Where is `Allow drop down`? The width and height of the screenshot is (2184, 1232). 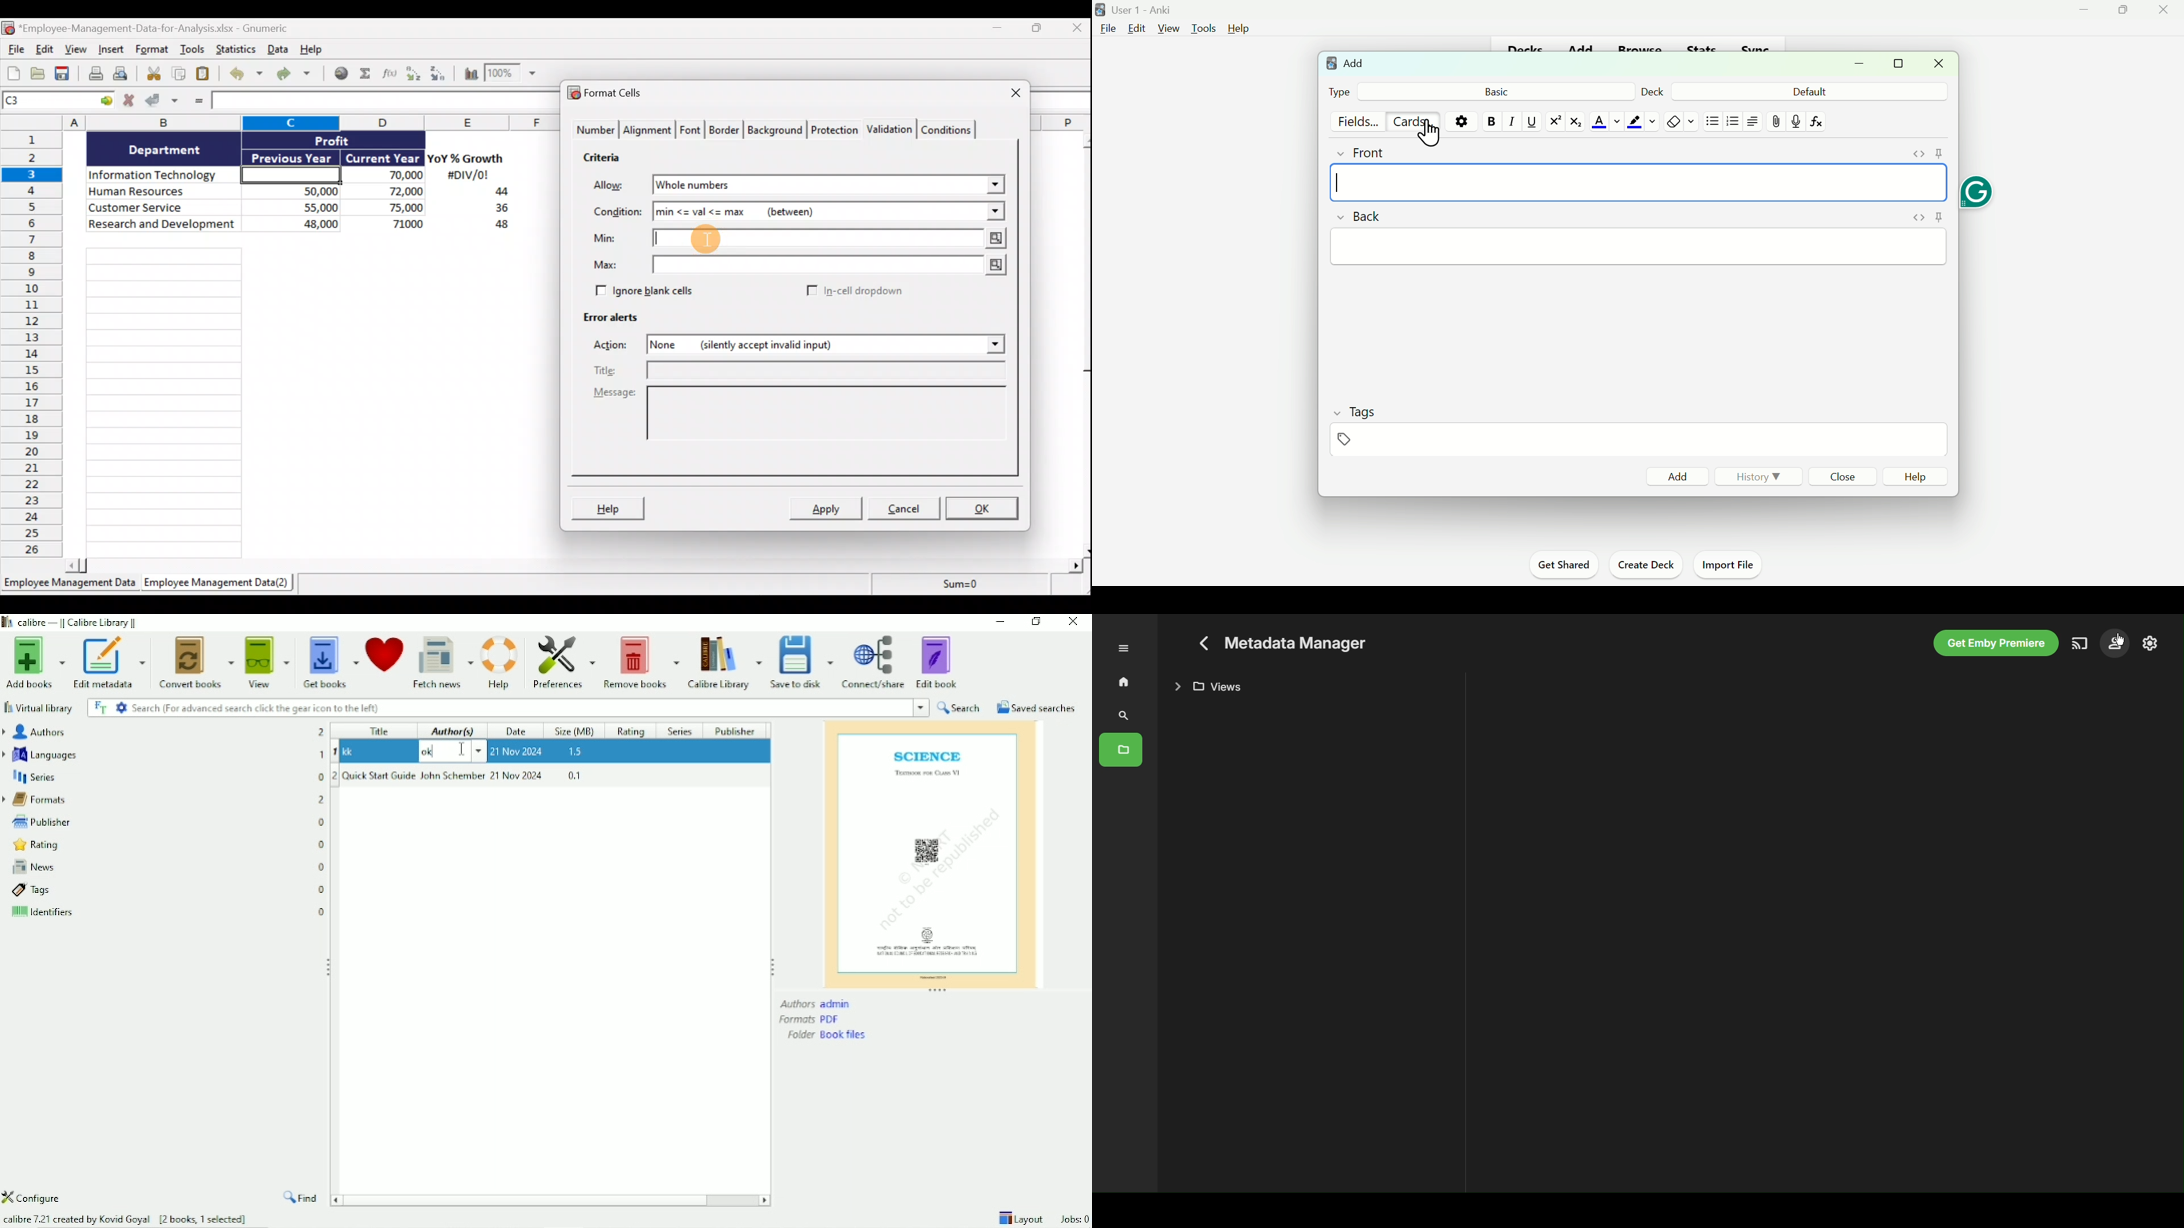 Allow drop down is located at coordinates (993, 181).